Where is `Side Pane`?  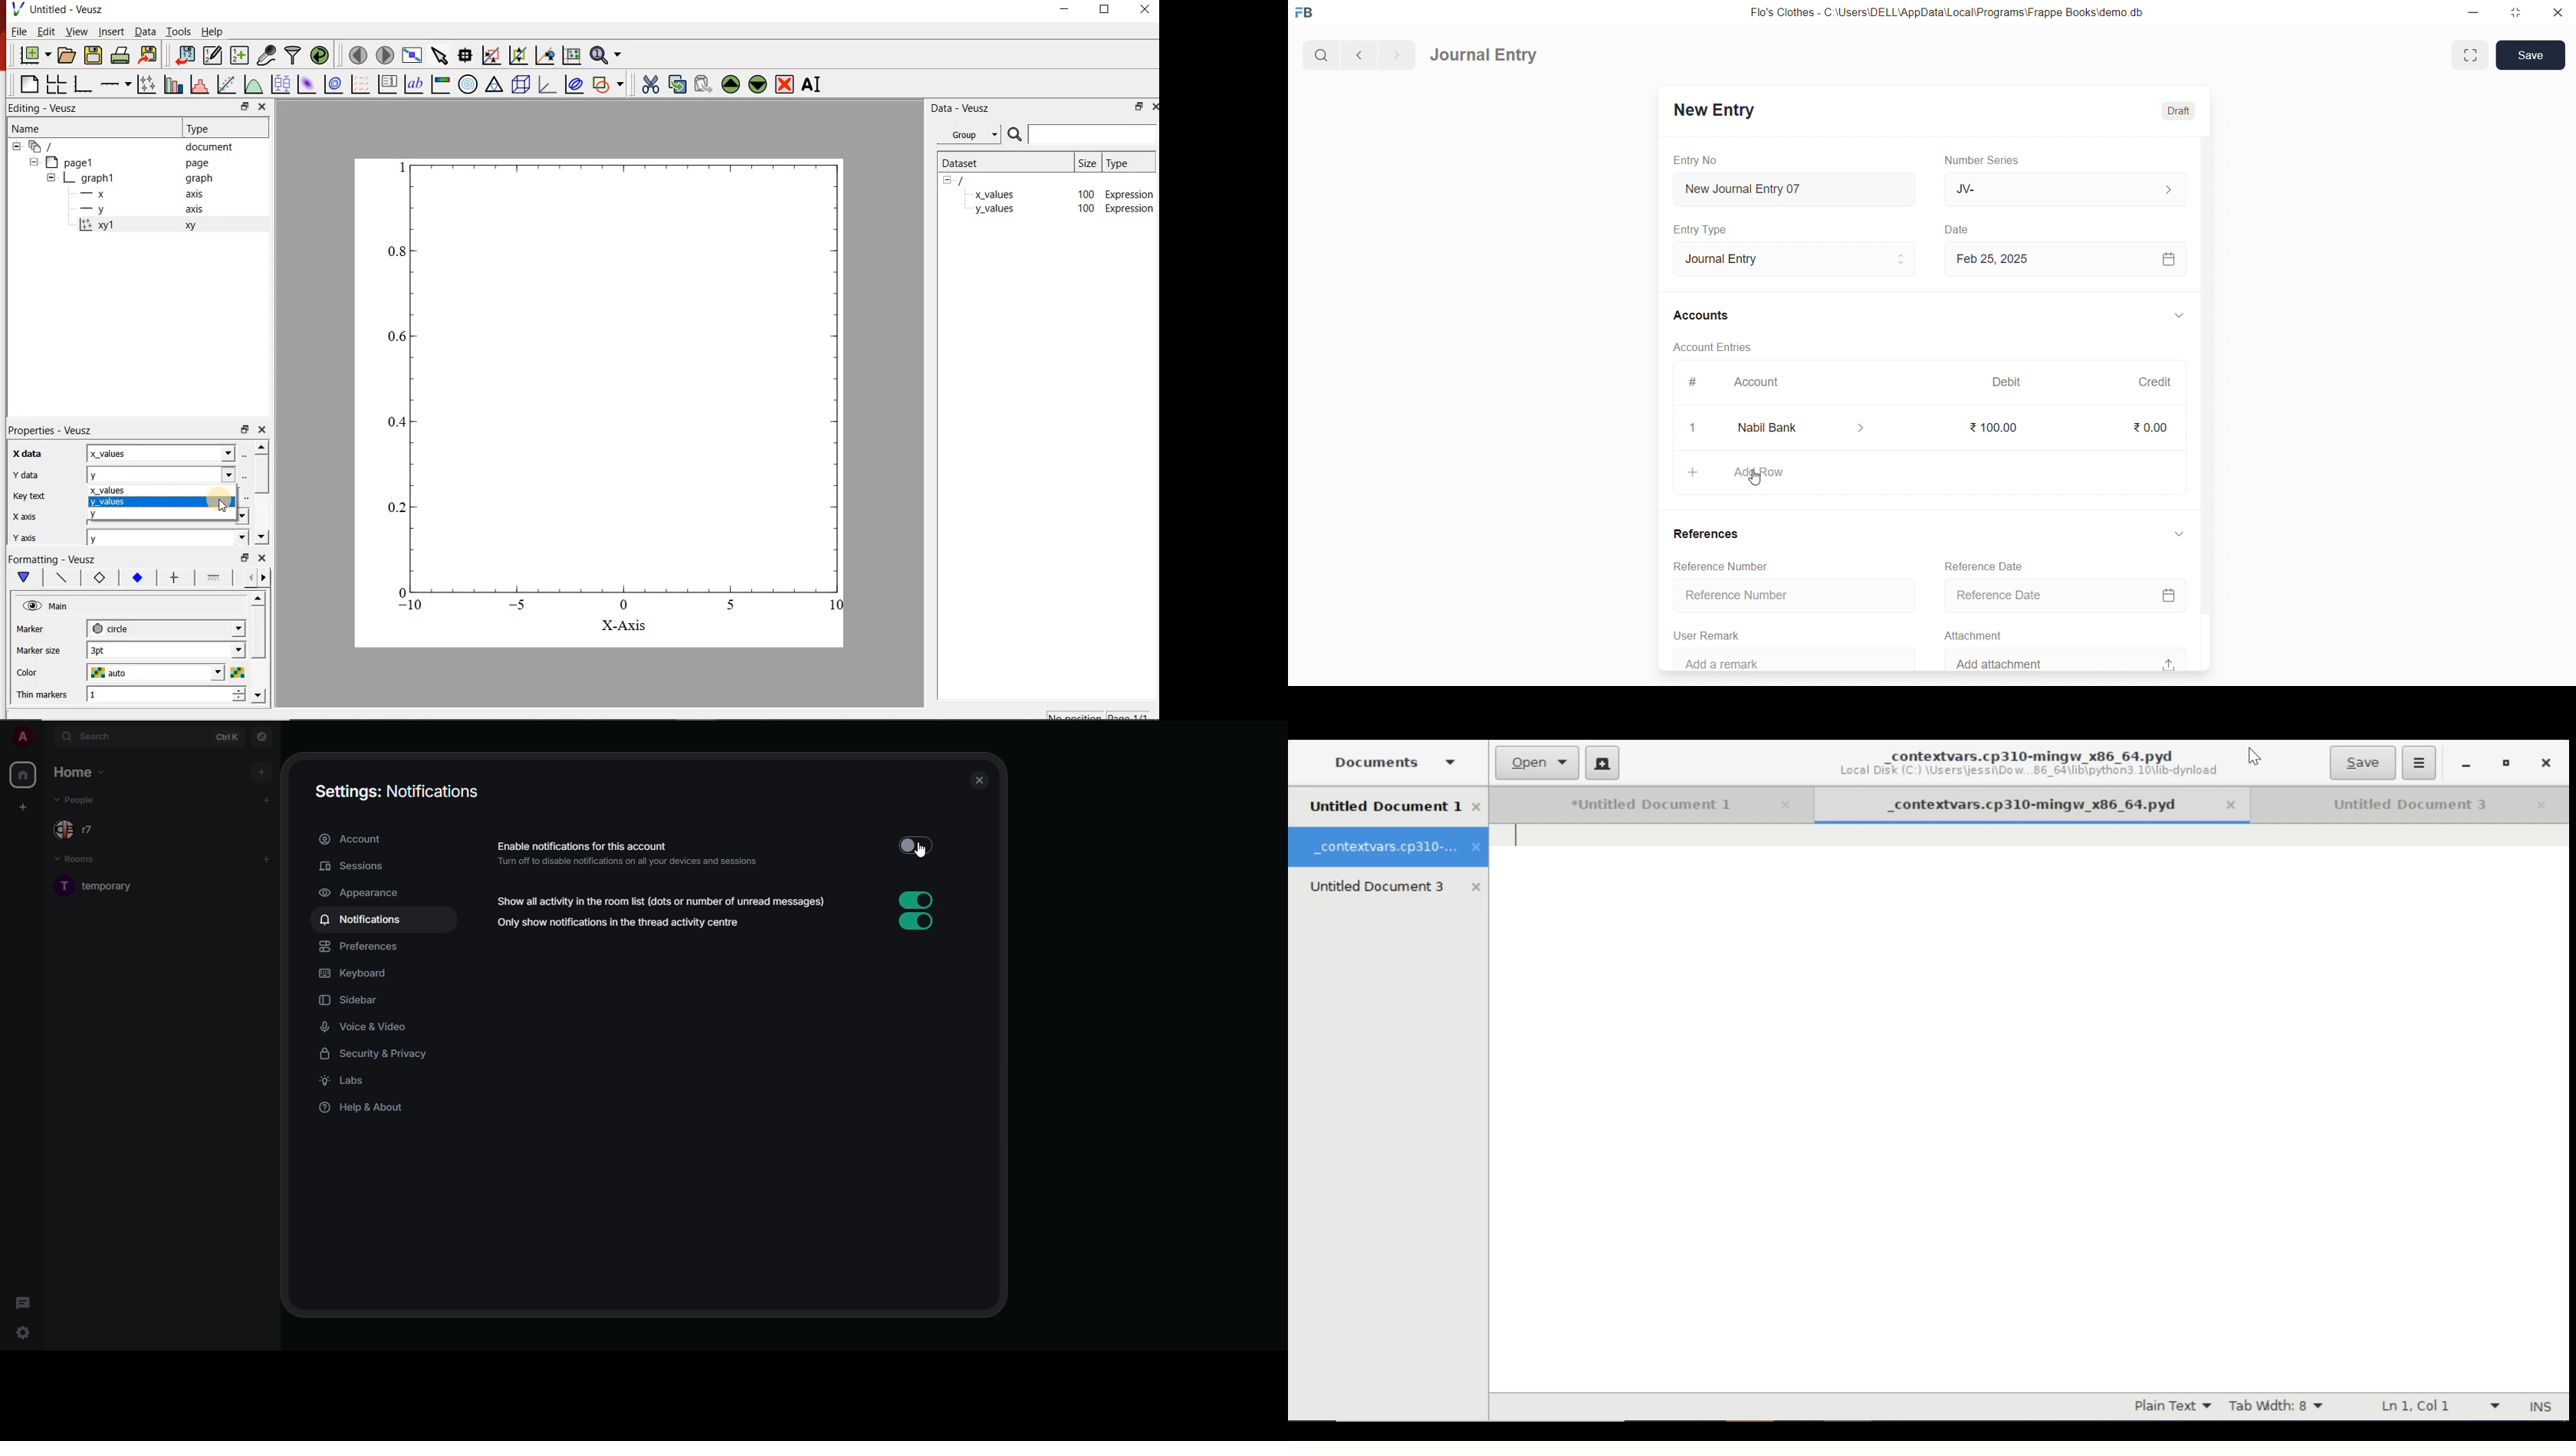 Side Pane is located at coordinates (1391, 762).